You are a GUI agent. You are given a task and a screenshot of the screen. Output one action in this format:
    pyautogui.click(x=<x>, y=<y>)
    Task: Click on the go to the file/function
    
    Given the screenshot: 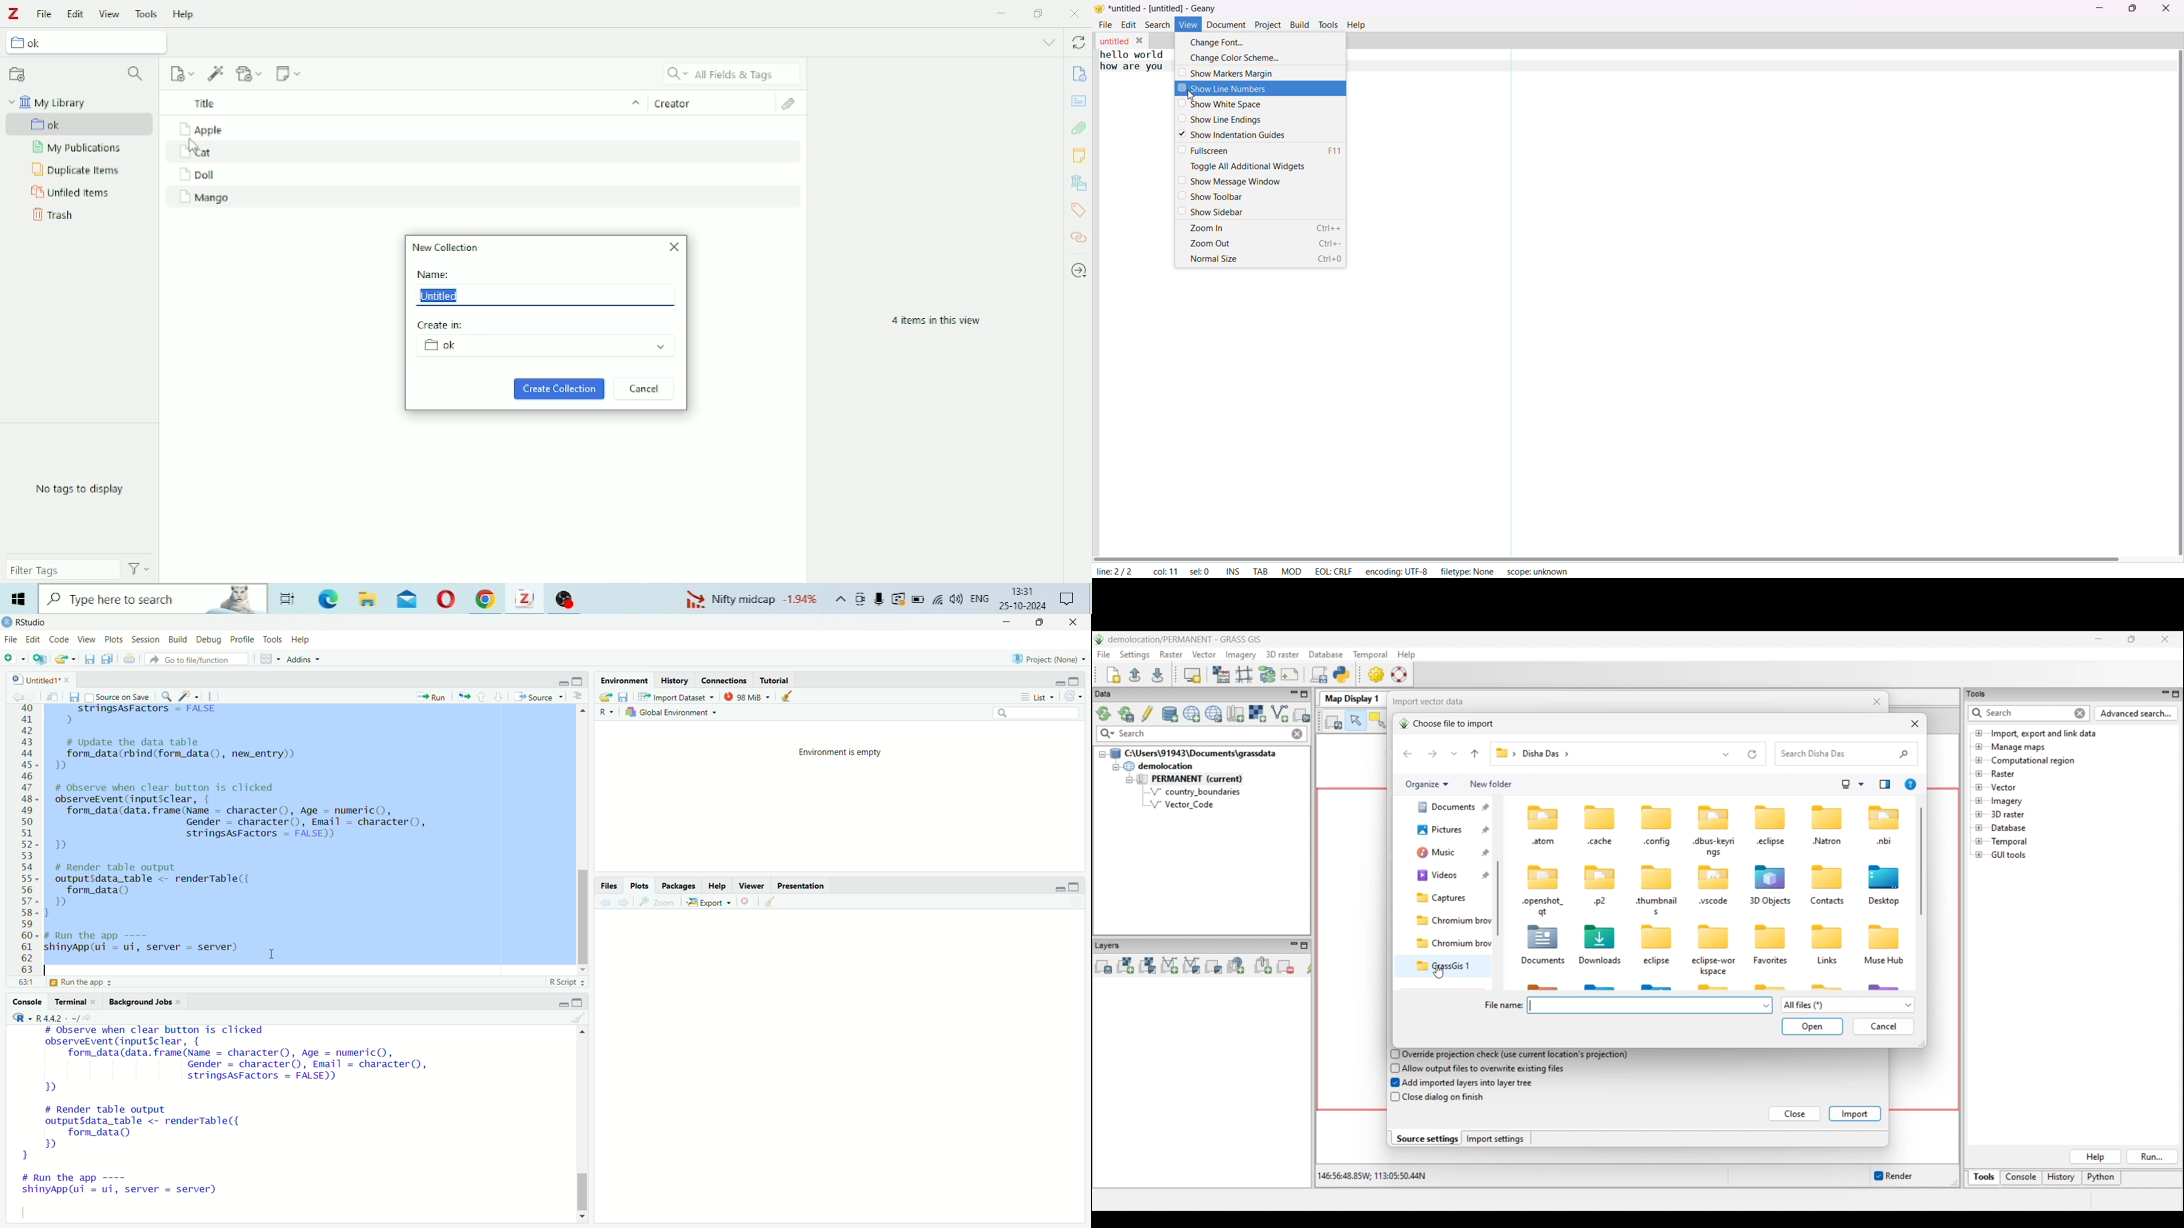 What is the action you would take?
    pyautogui.click(x=197, y=659)
    